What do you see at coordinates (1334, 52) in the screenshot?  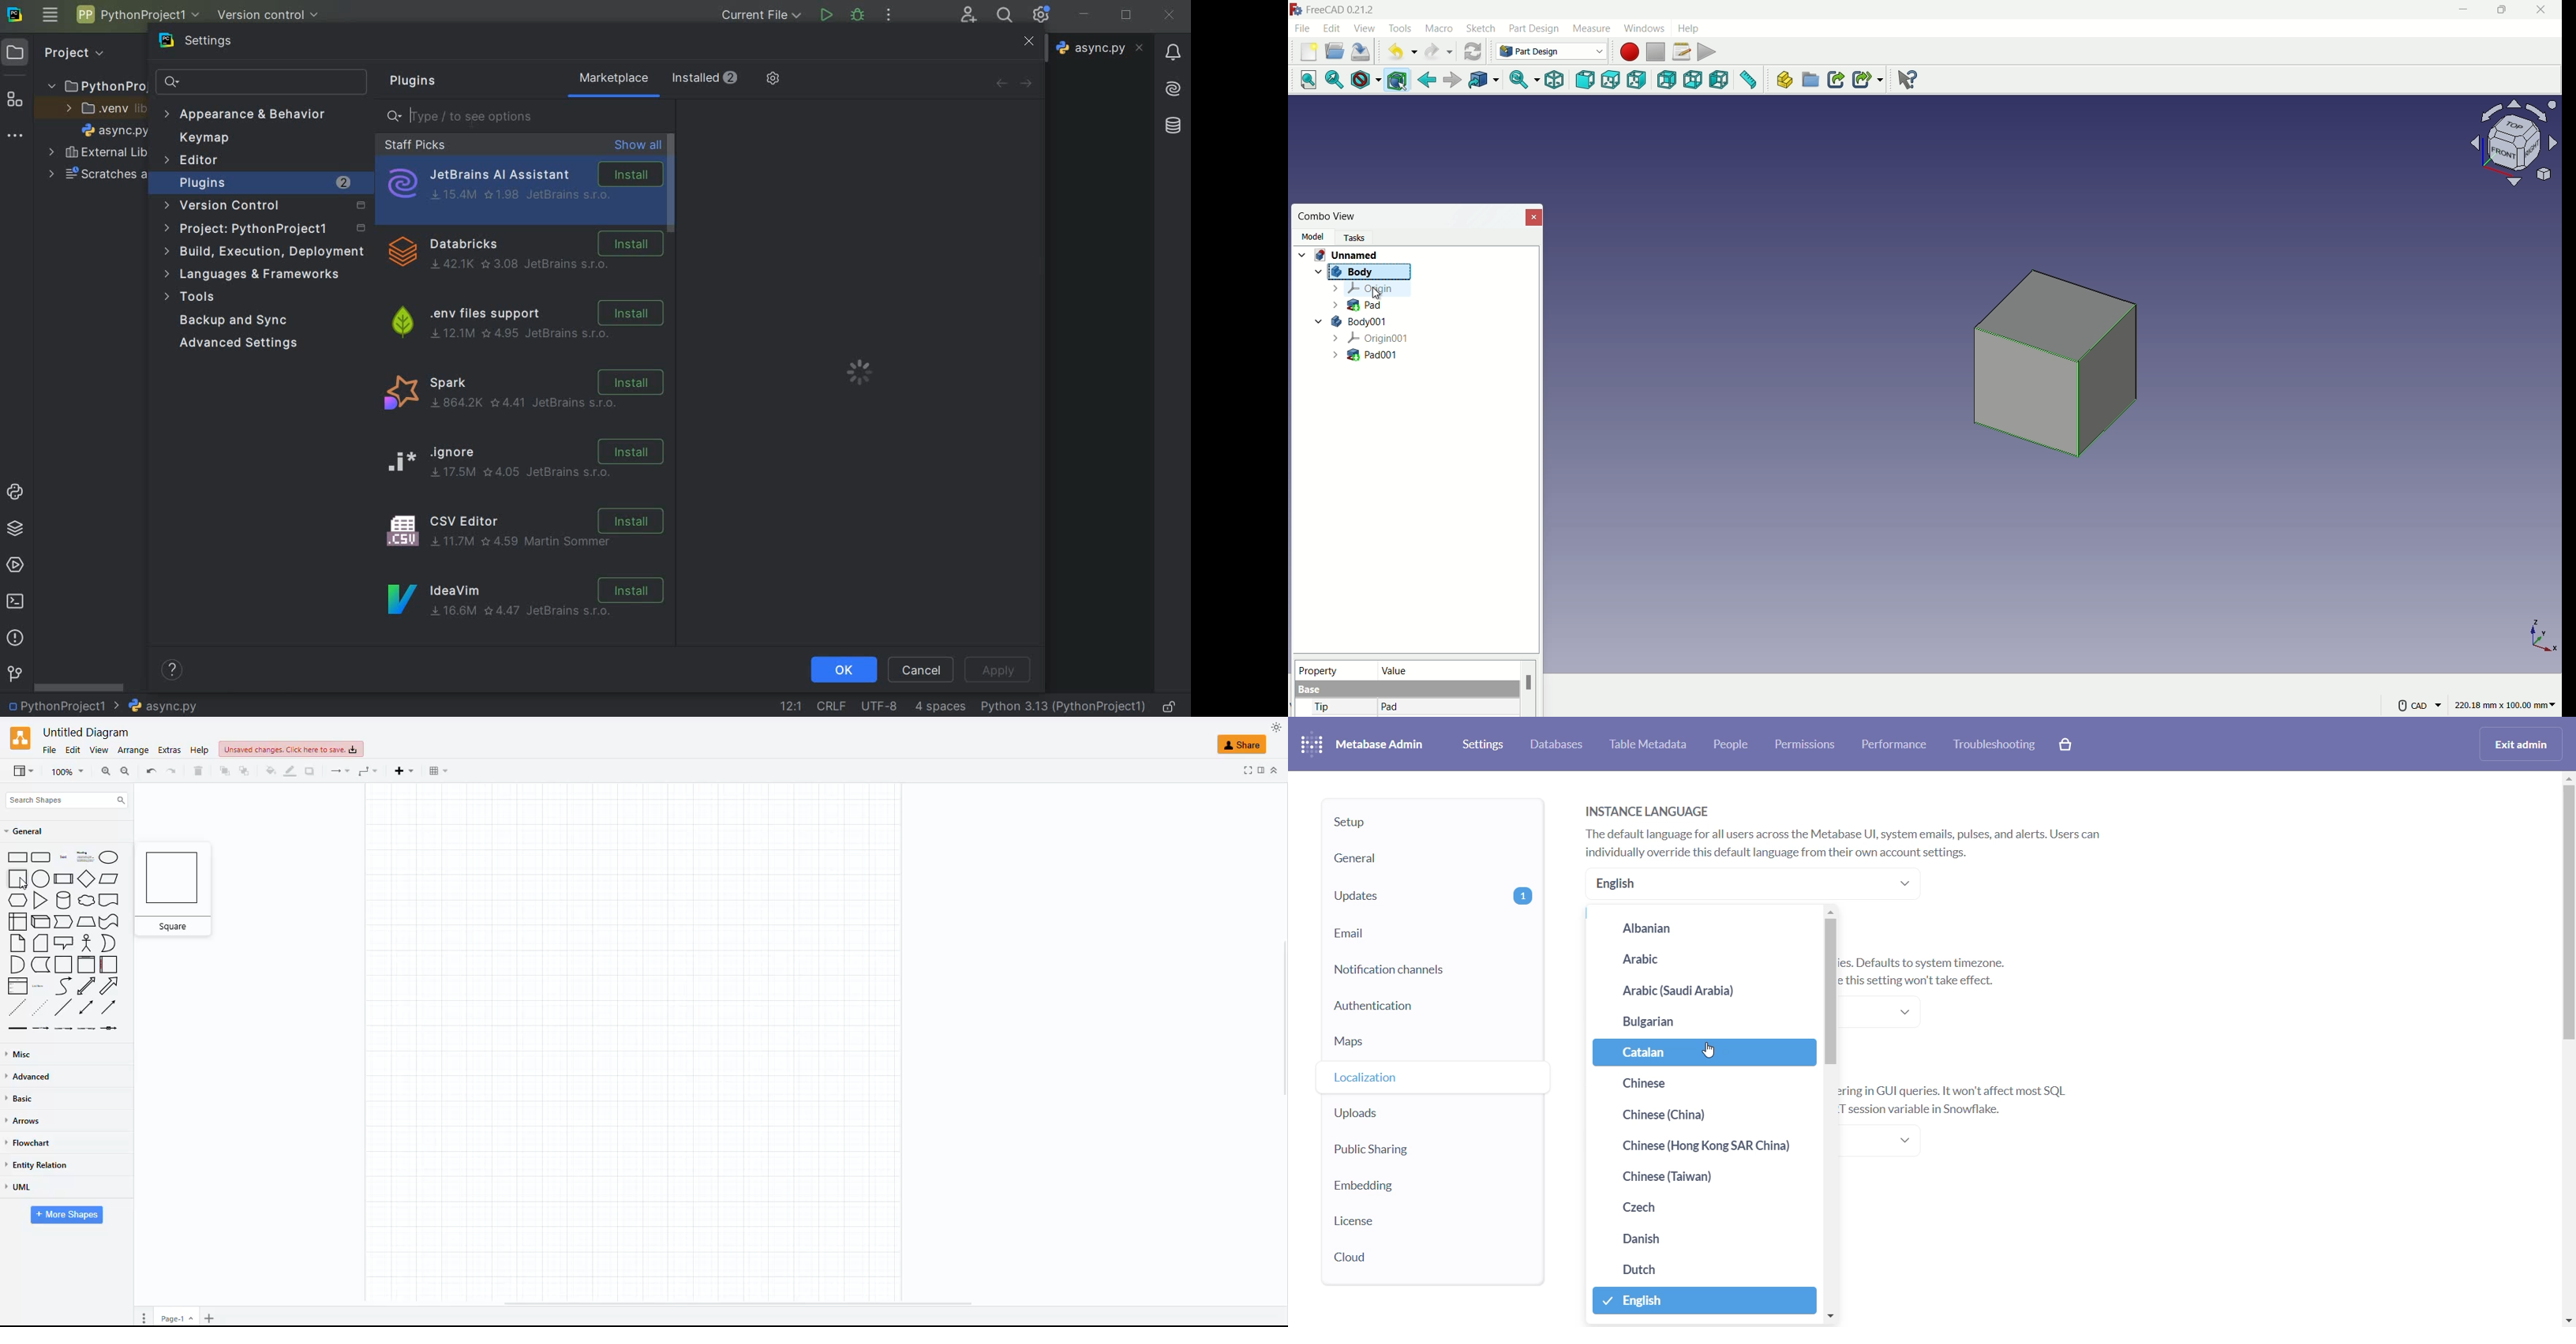 I see `open folder` at bounding box center [1334, 52].